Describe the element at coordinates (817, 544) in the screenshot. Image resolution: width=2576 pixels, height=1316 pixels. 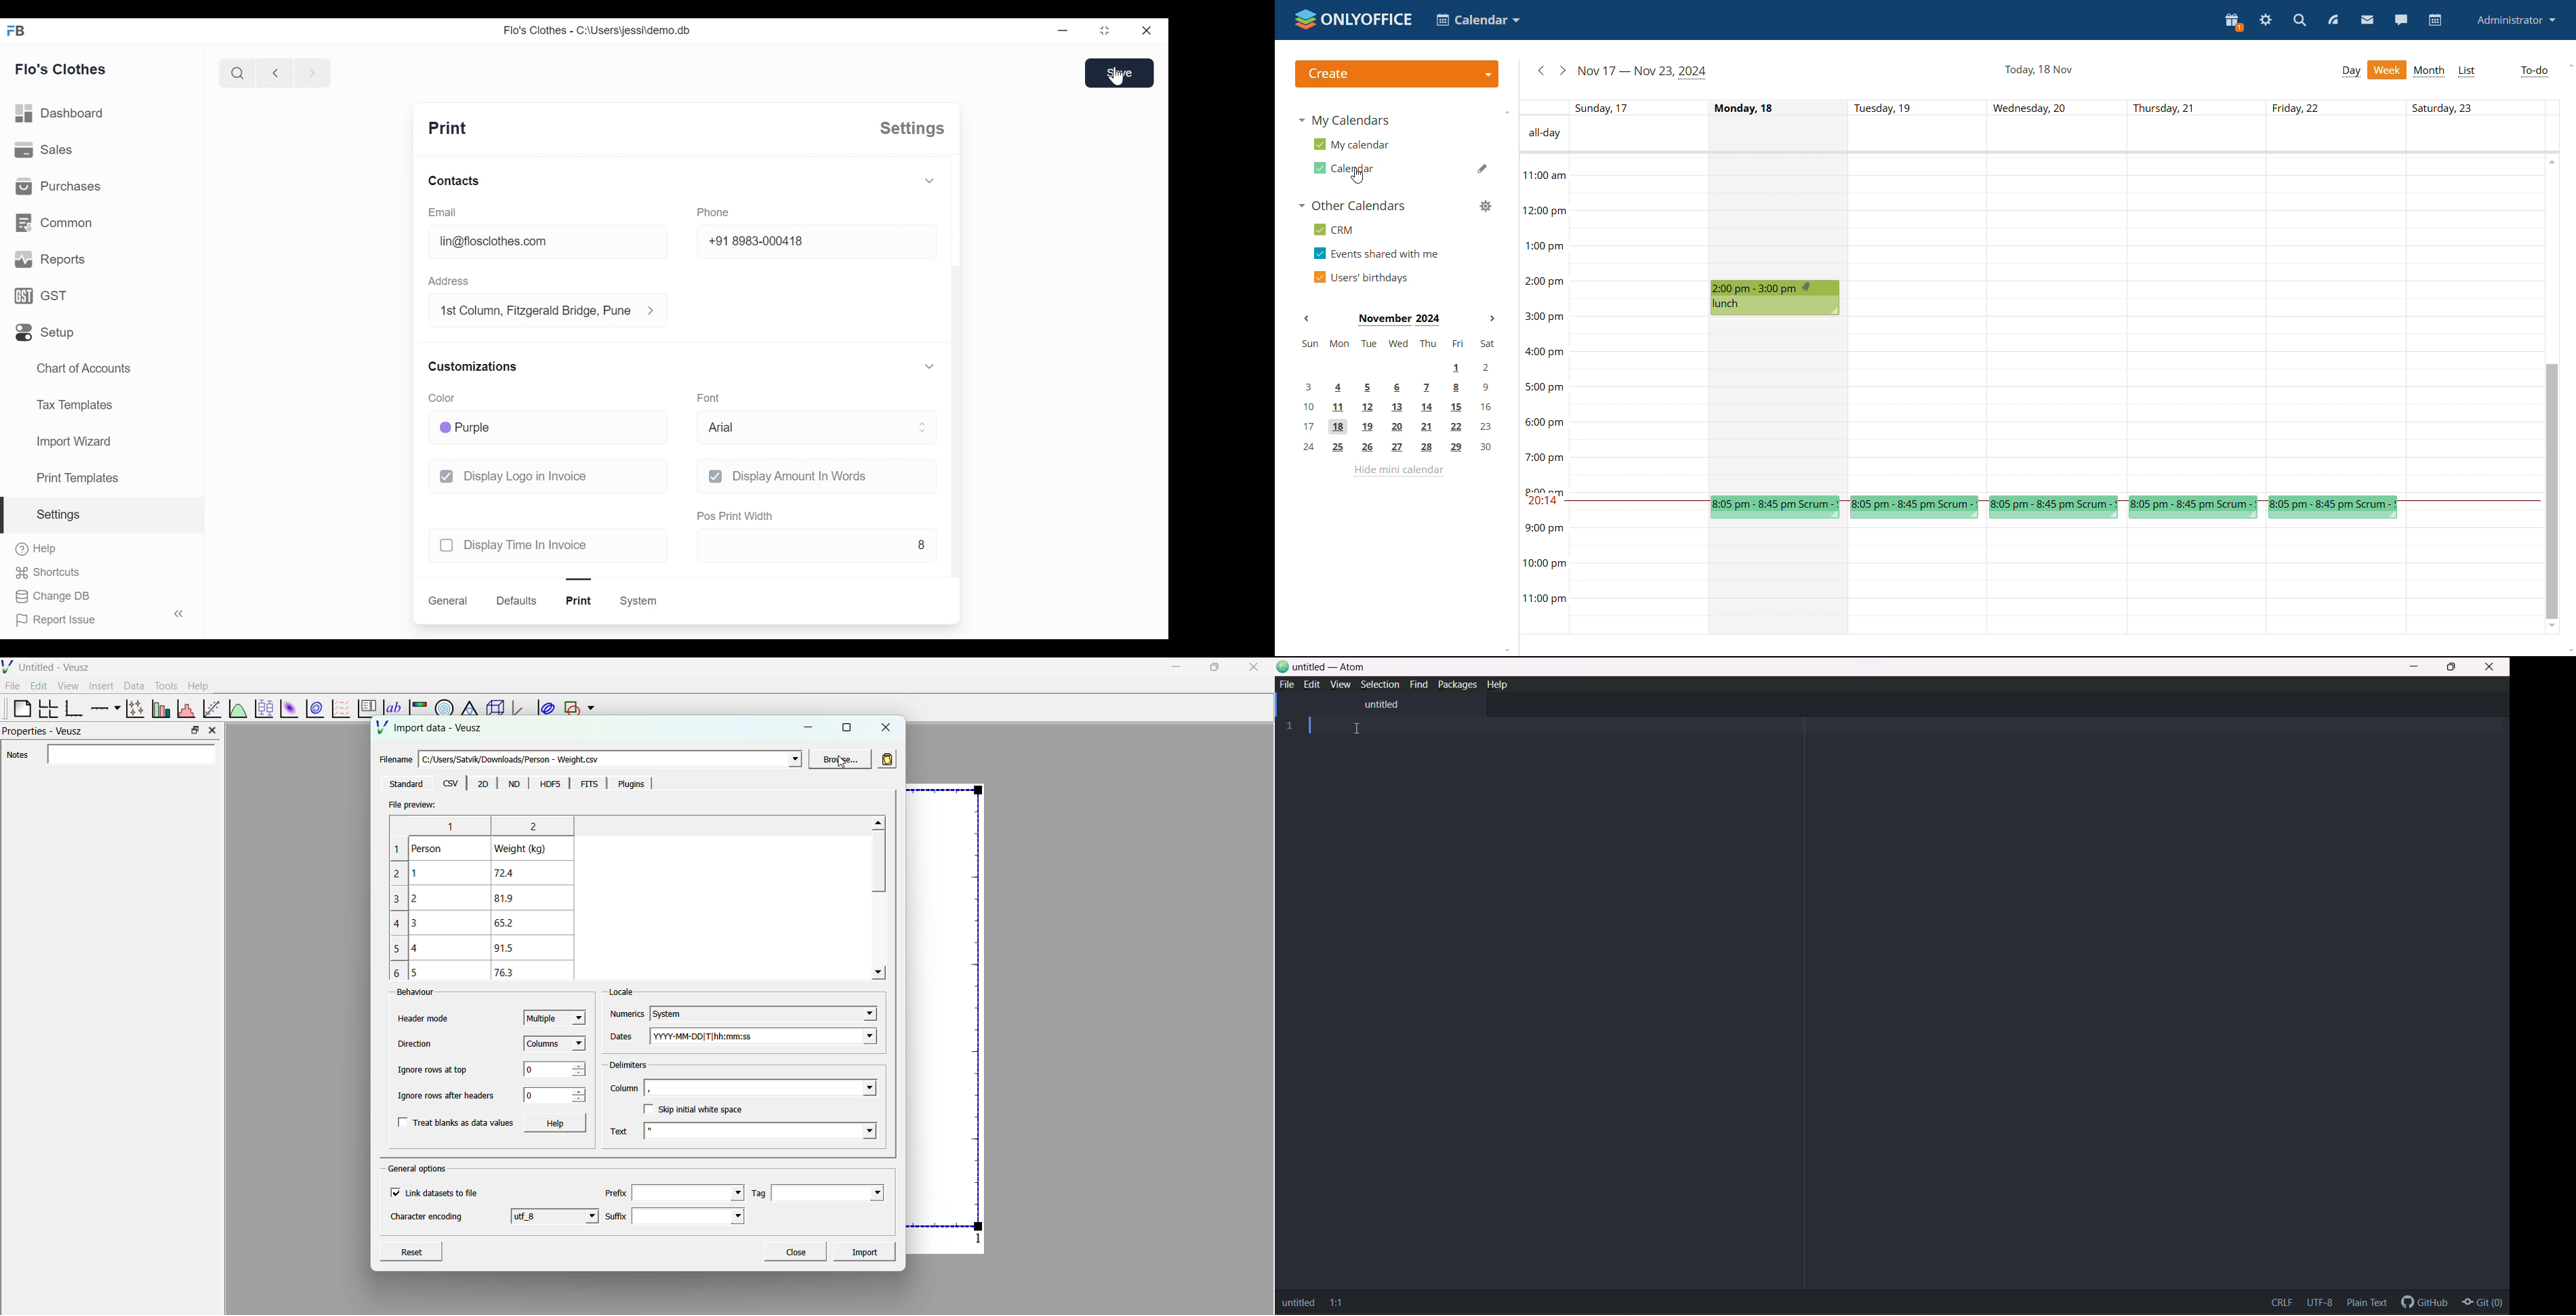
I see `8` at that location.